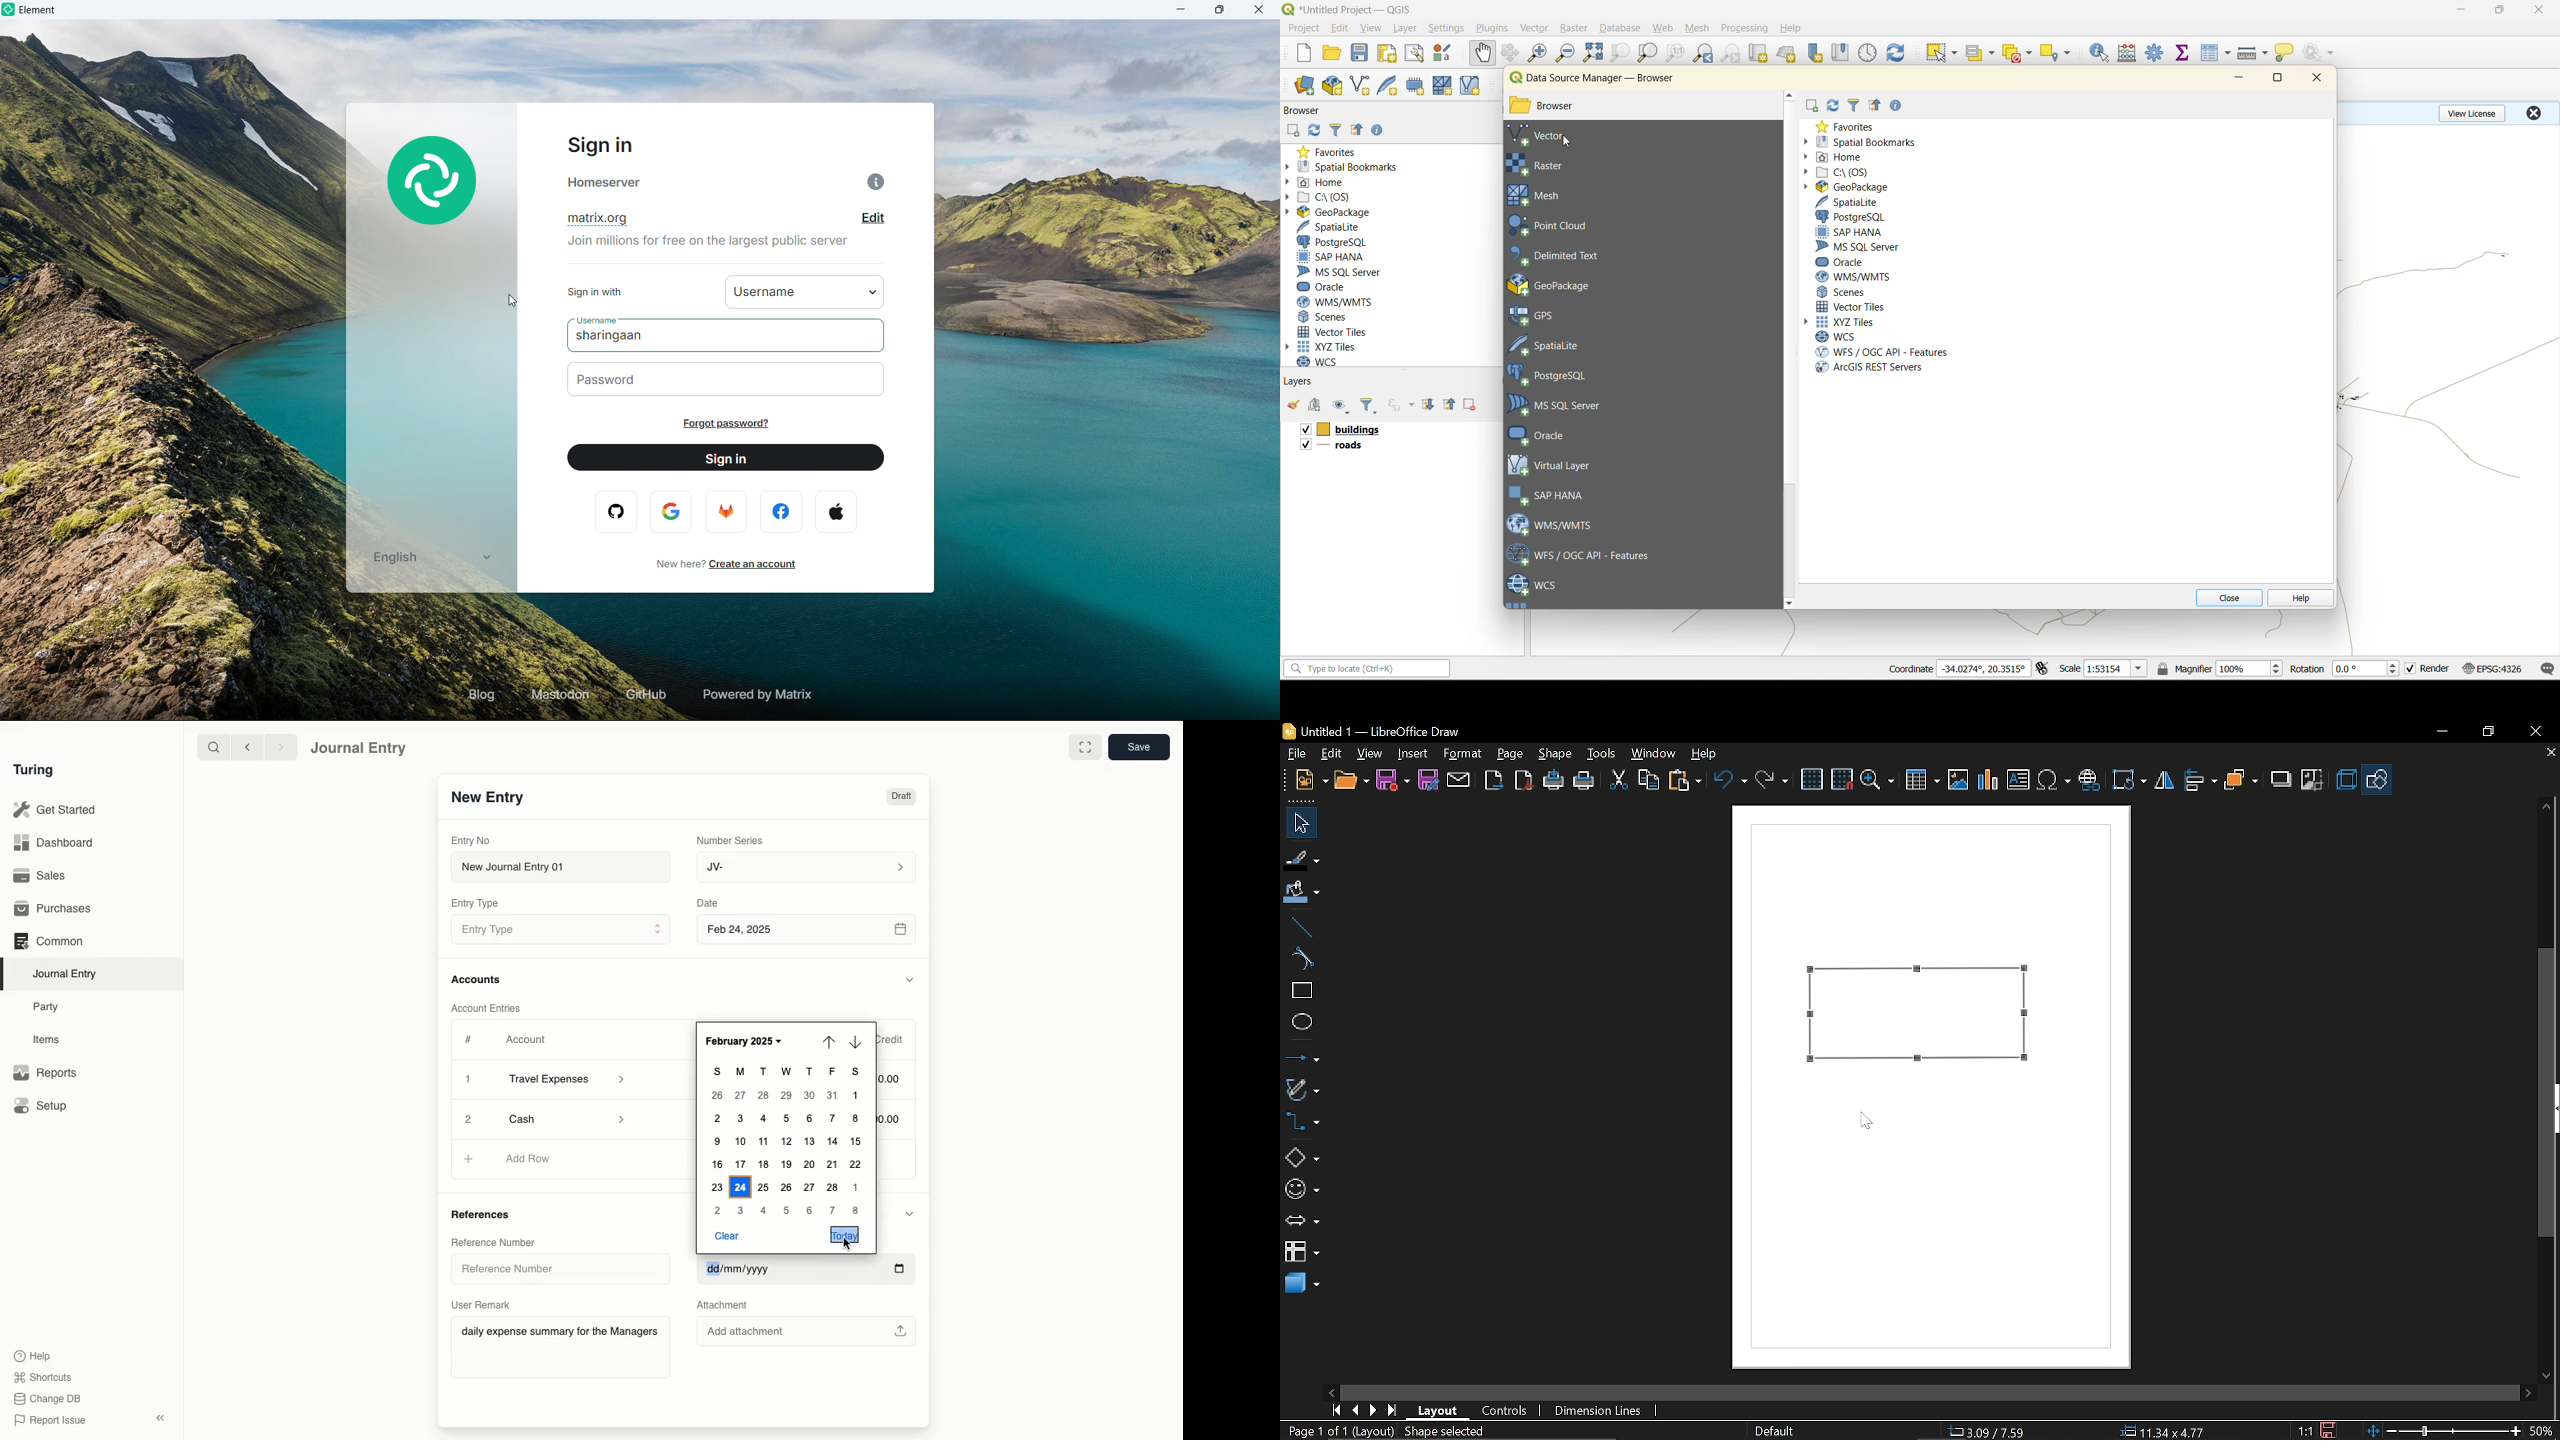 The width and height of the screenshot is (2576, 1456). I want to click on rotation, so click(2368, 669).